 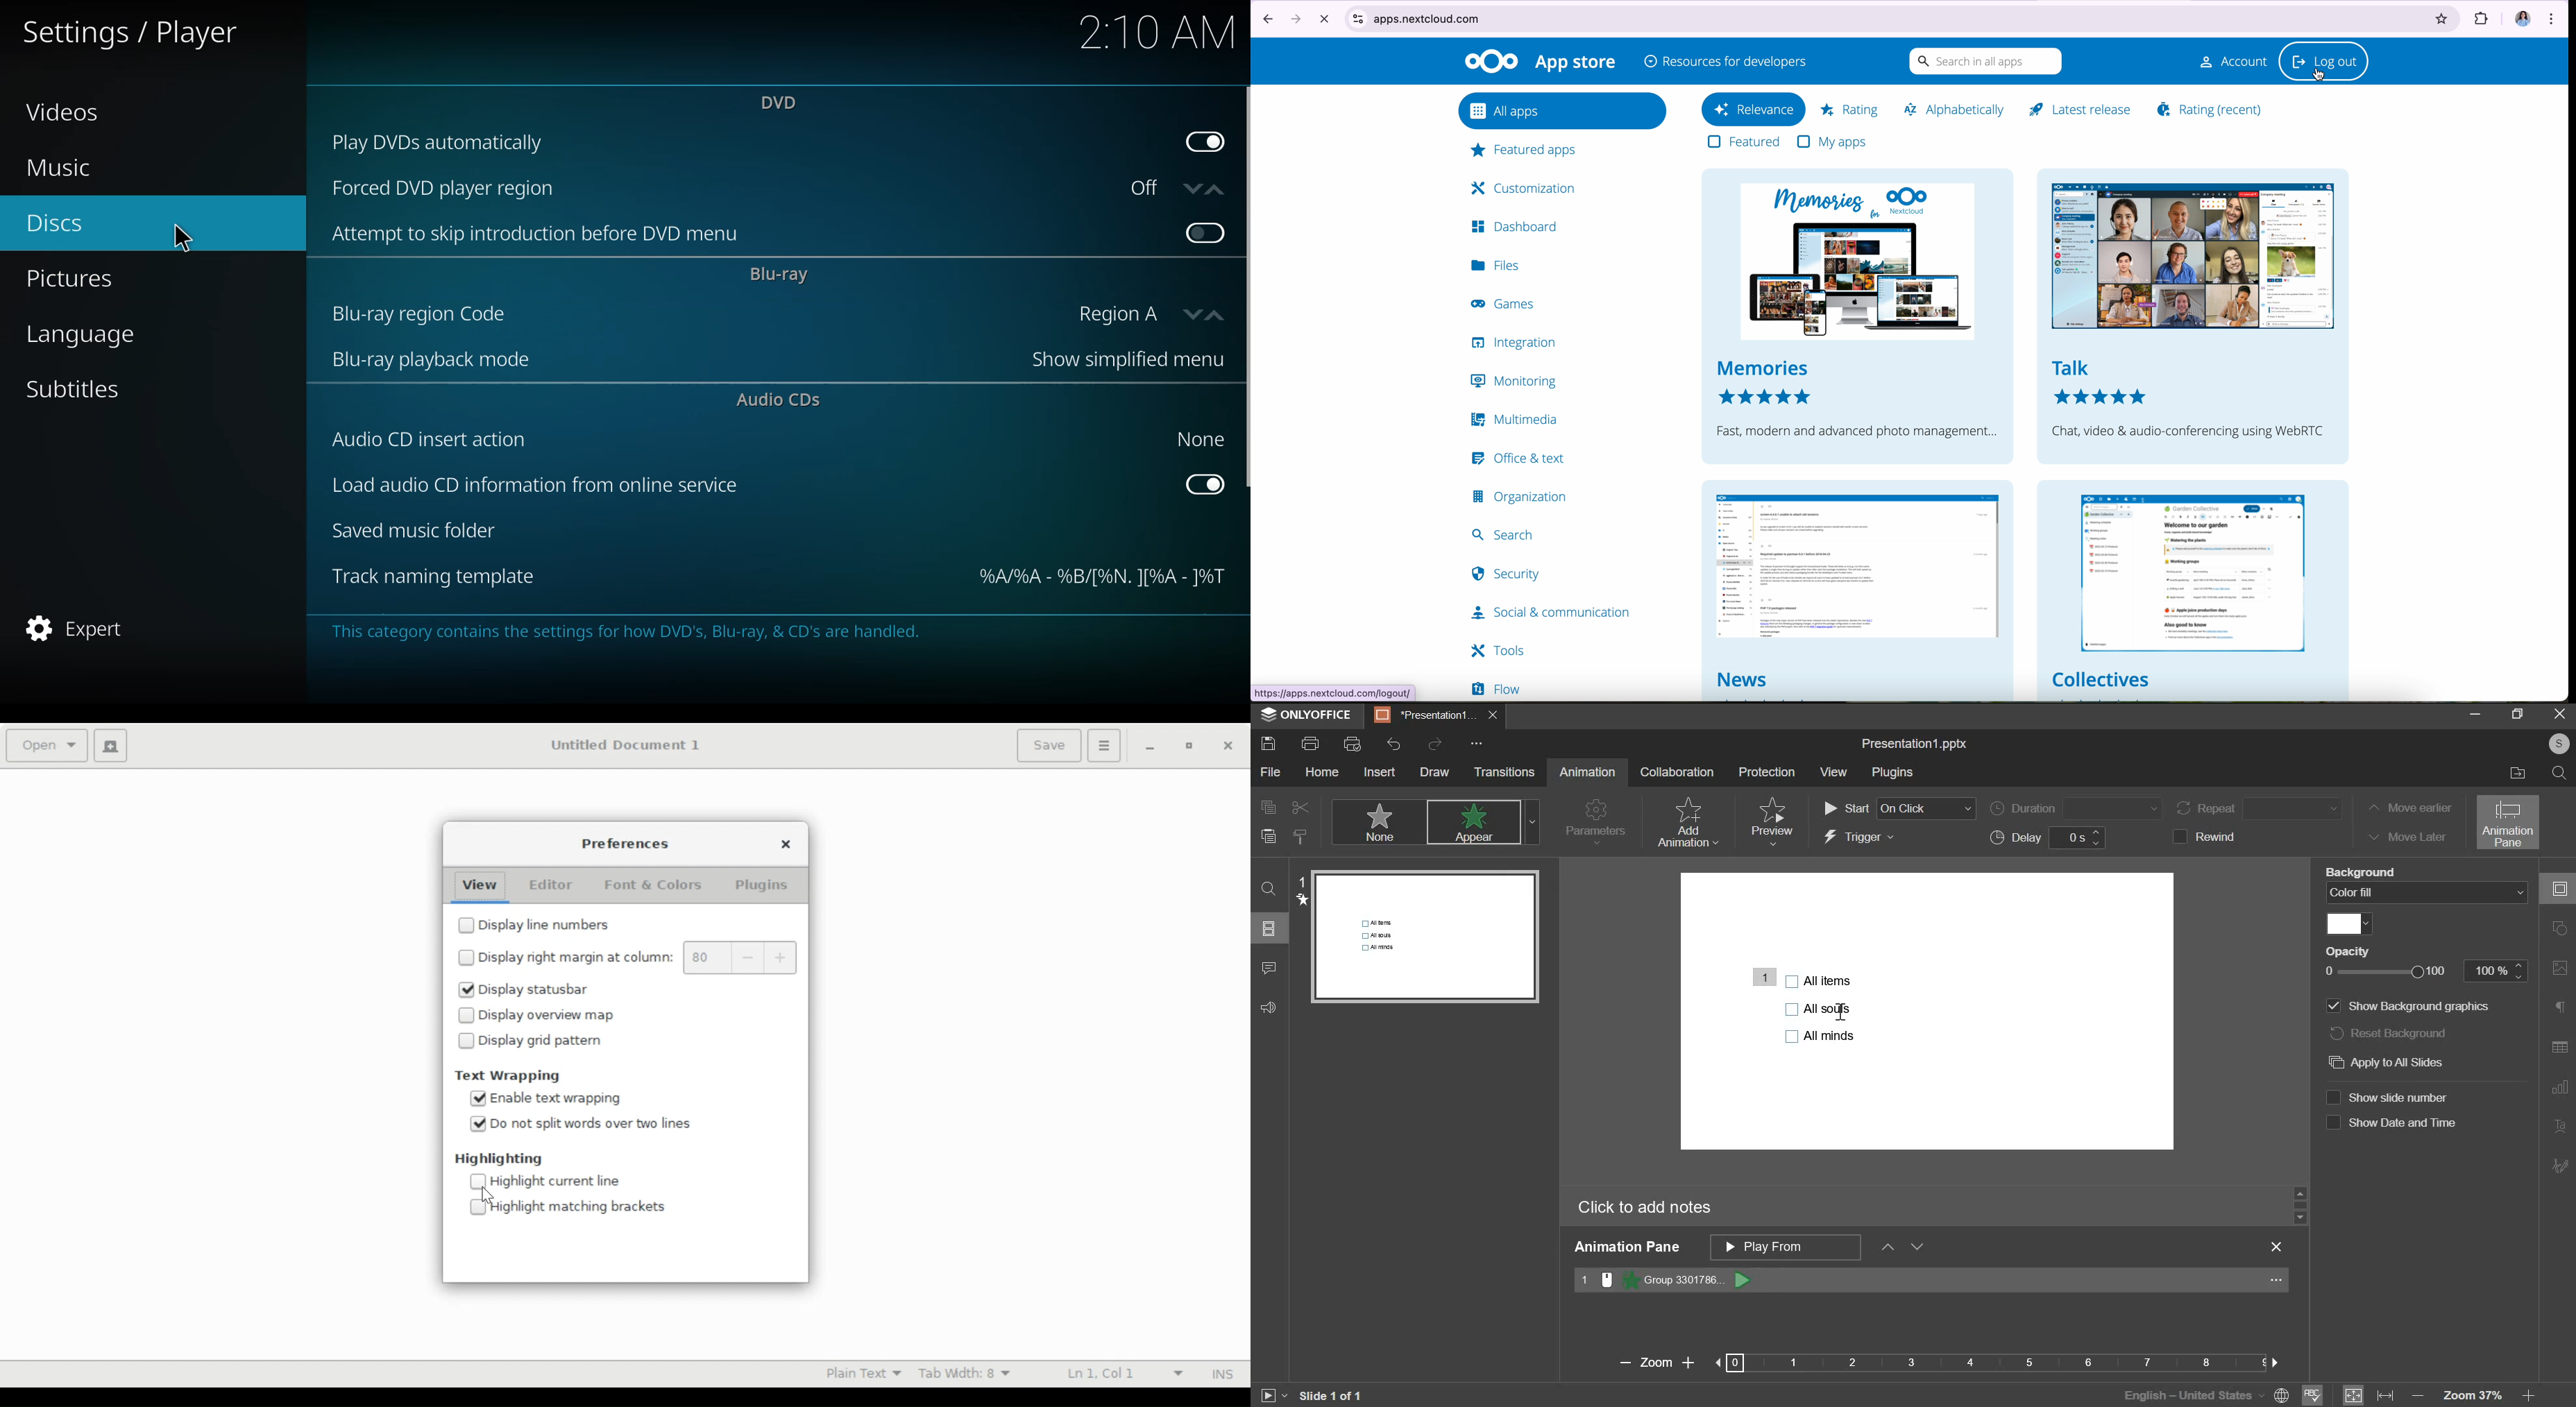 I want to click on presentation1, so click(x=1421, y=715).